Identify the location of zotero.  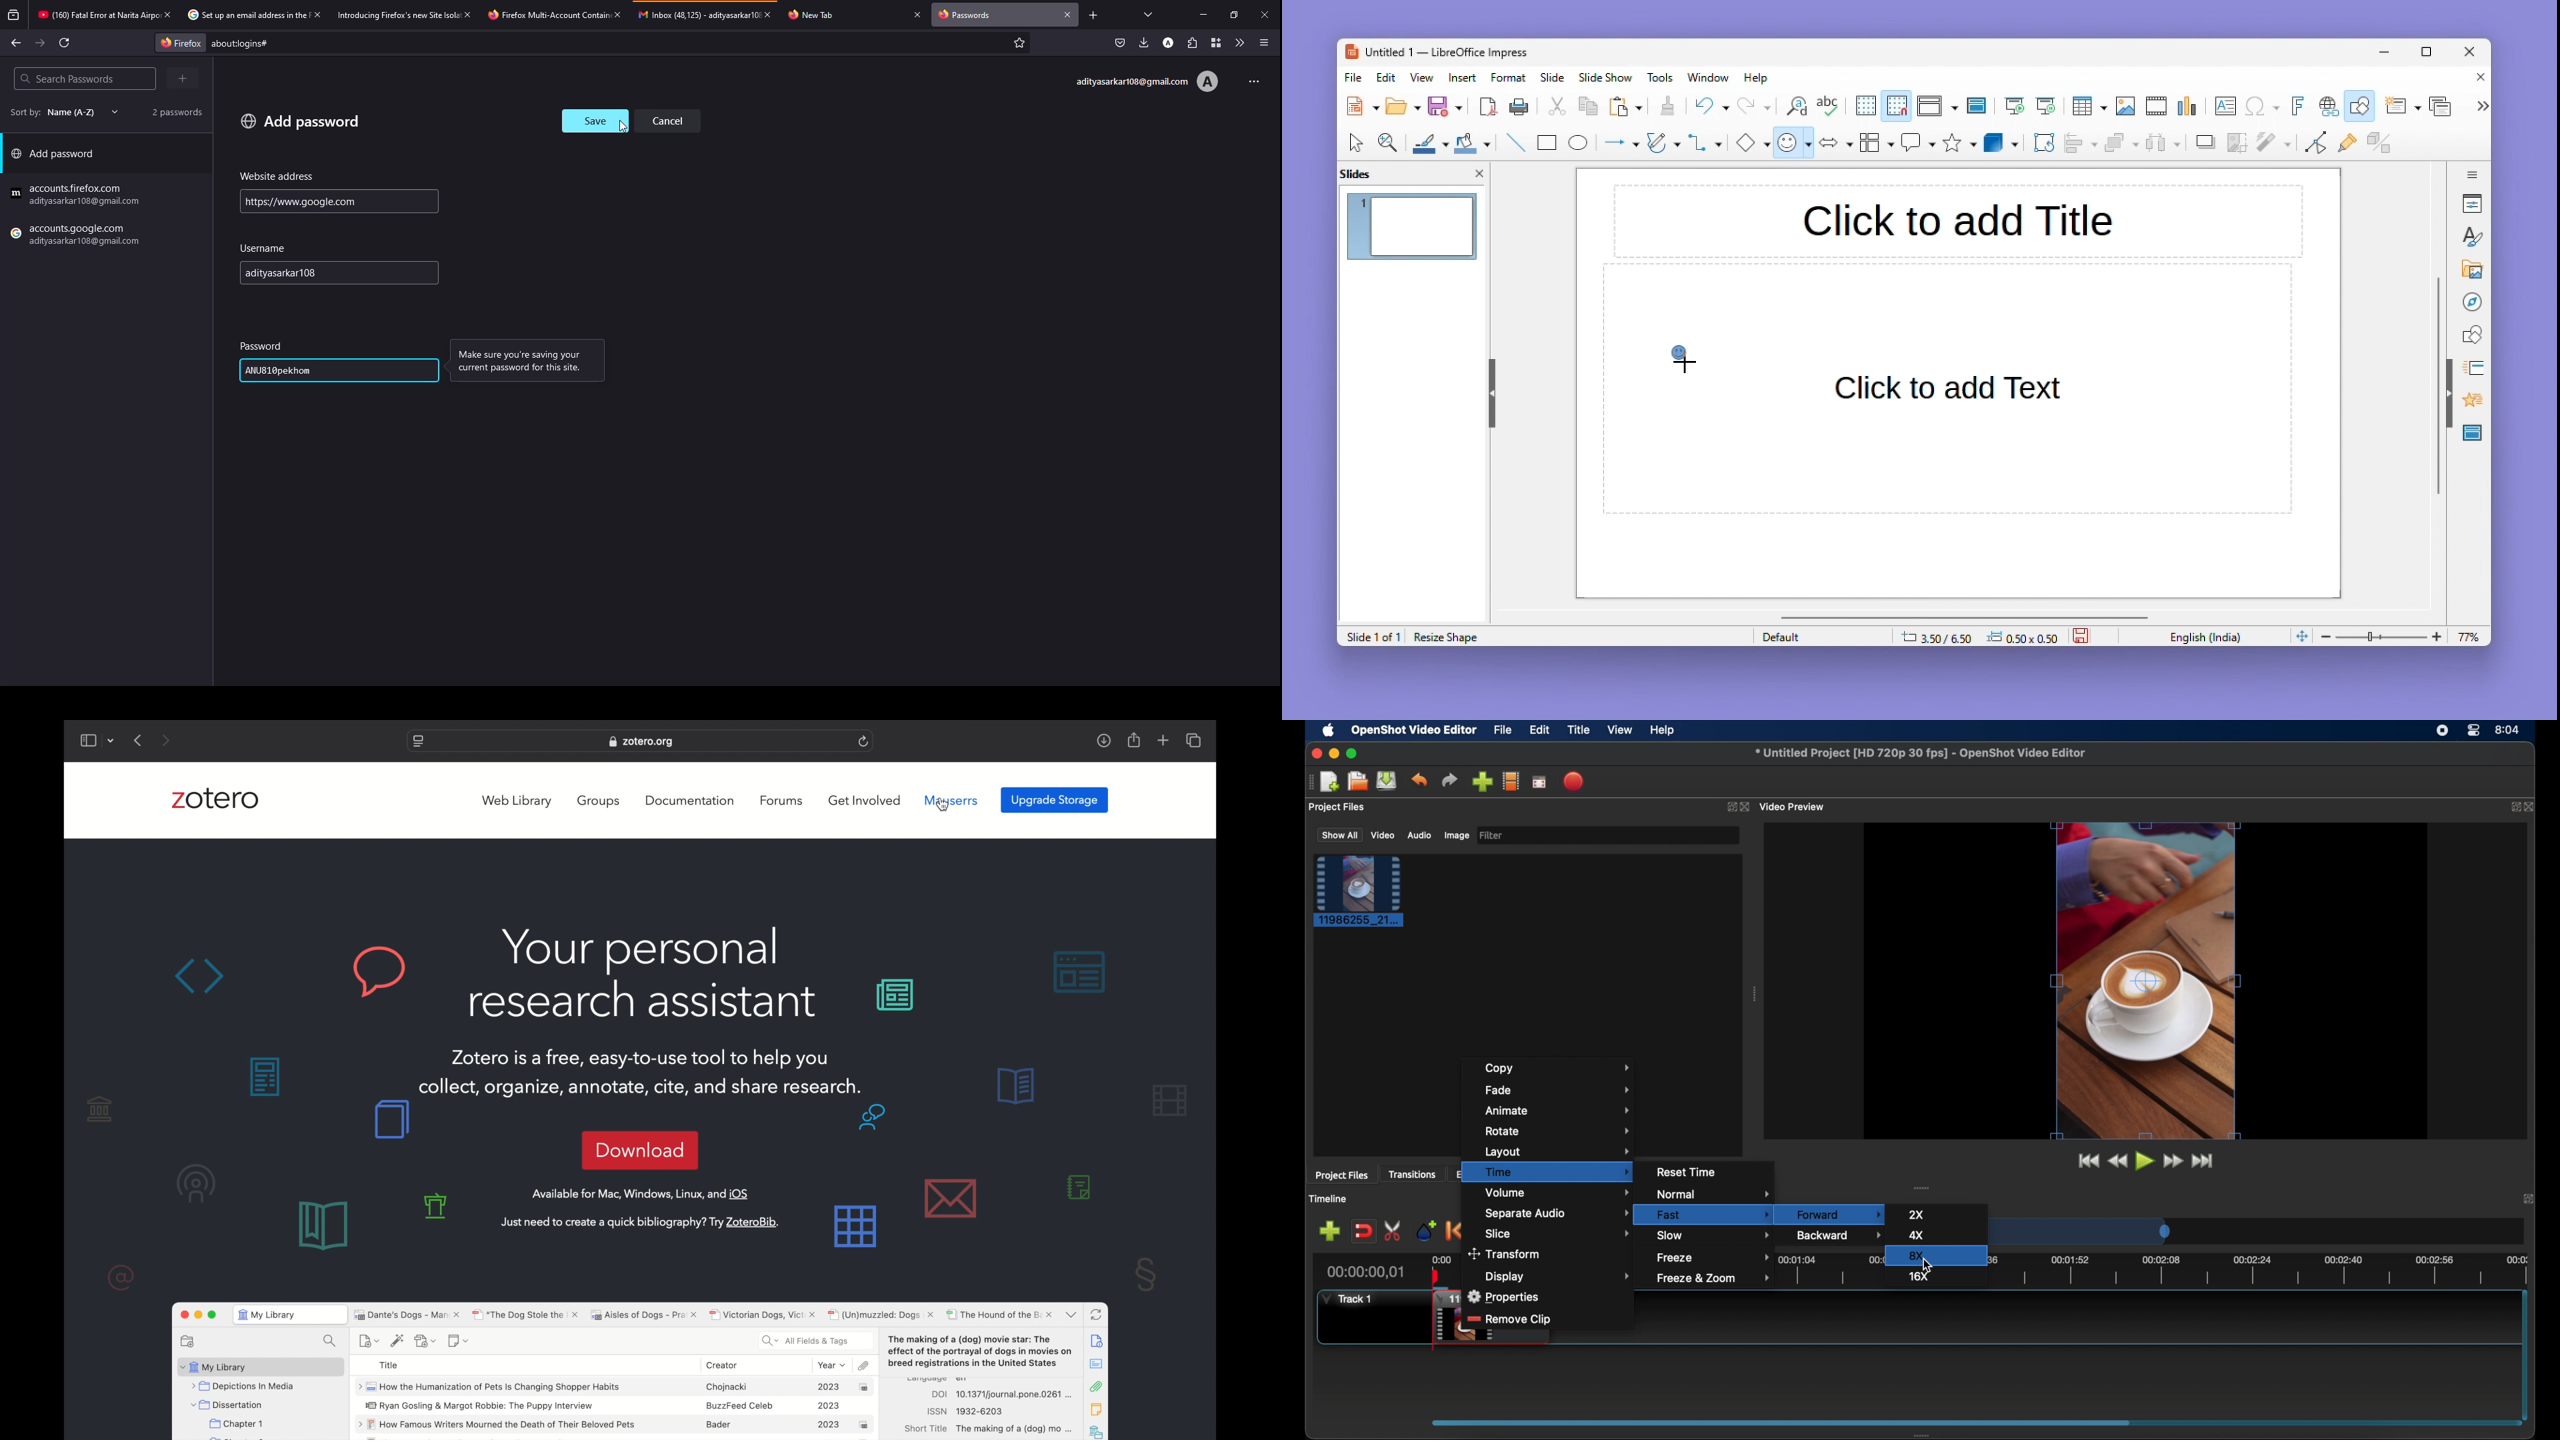
(215, 801).